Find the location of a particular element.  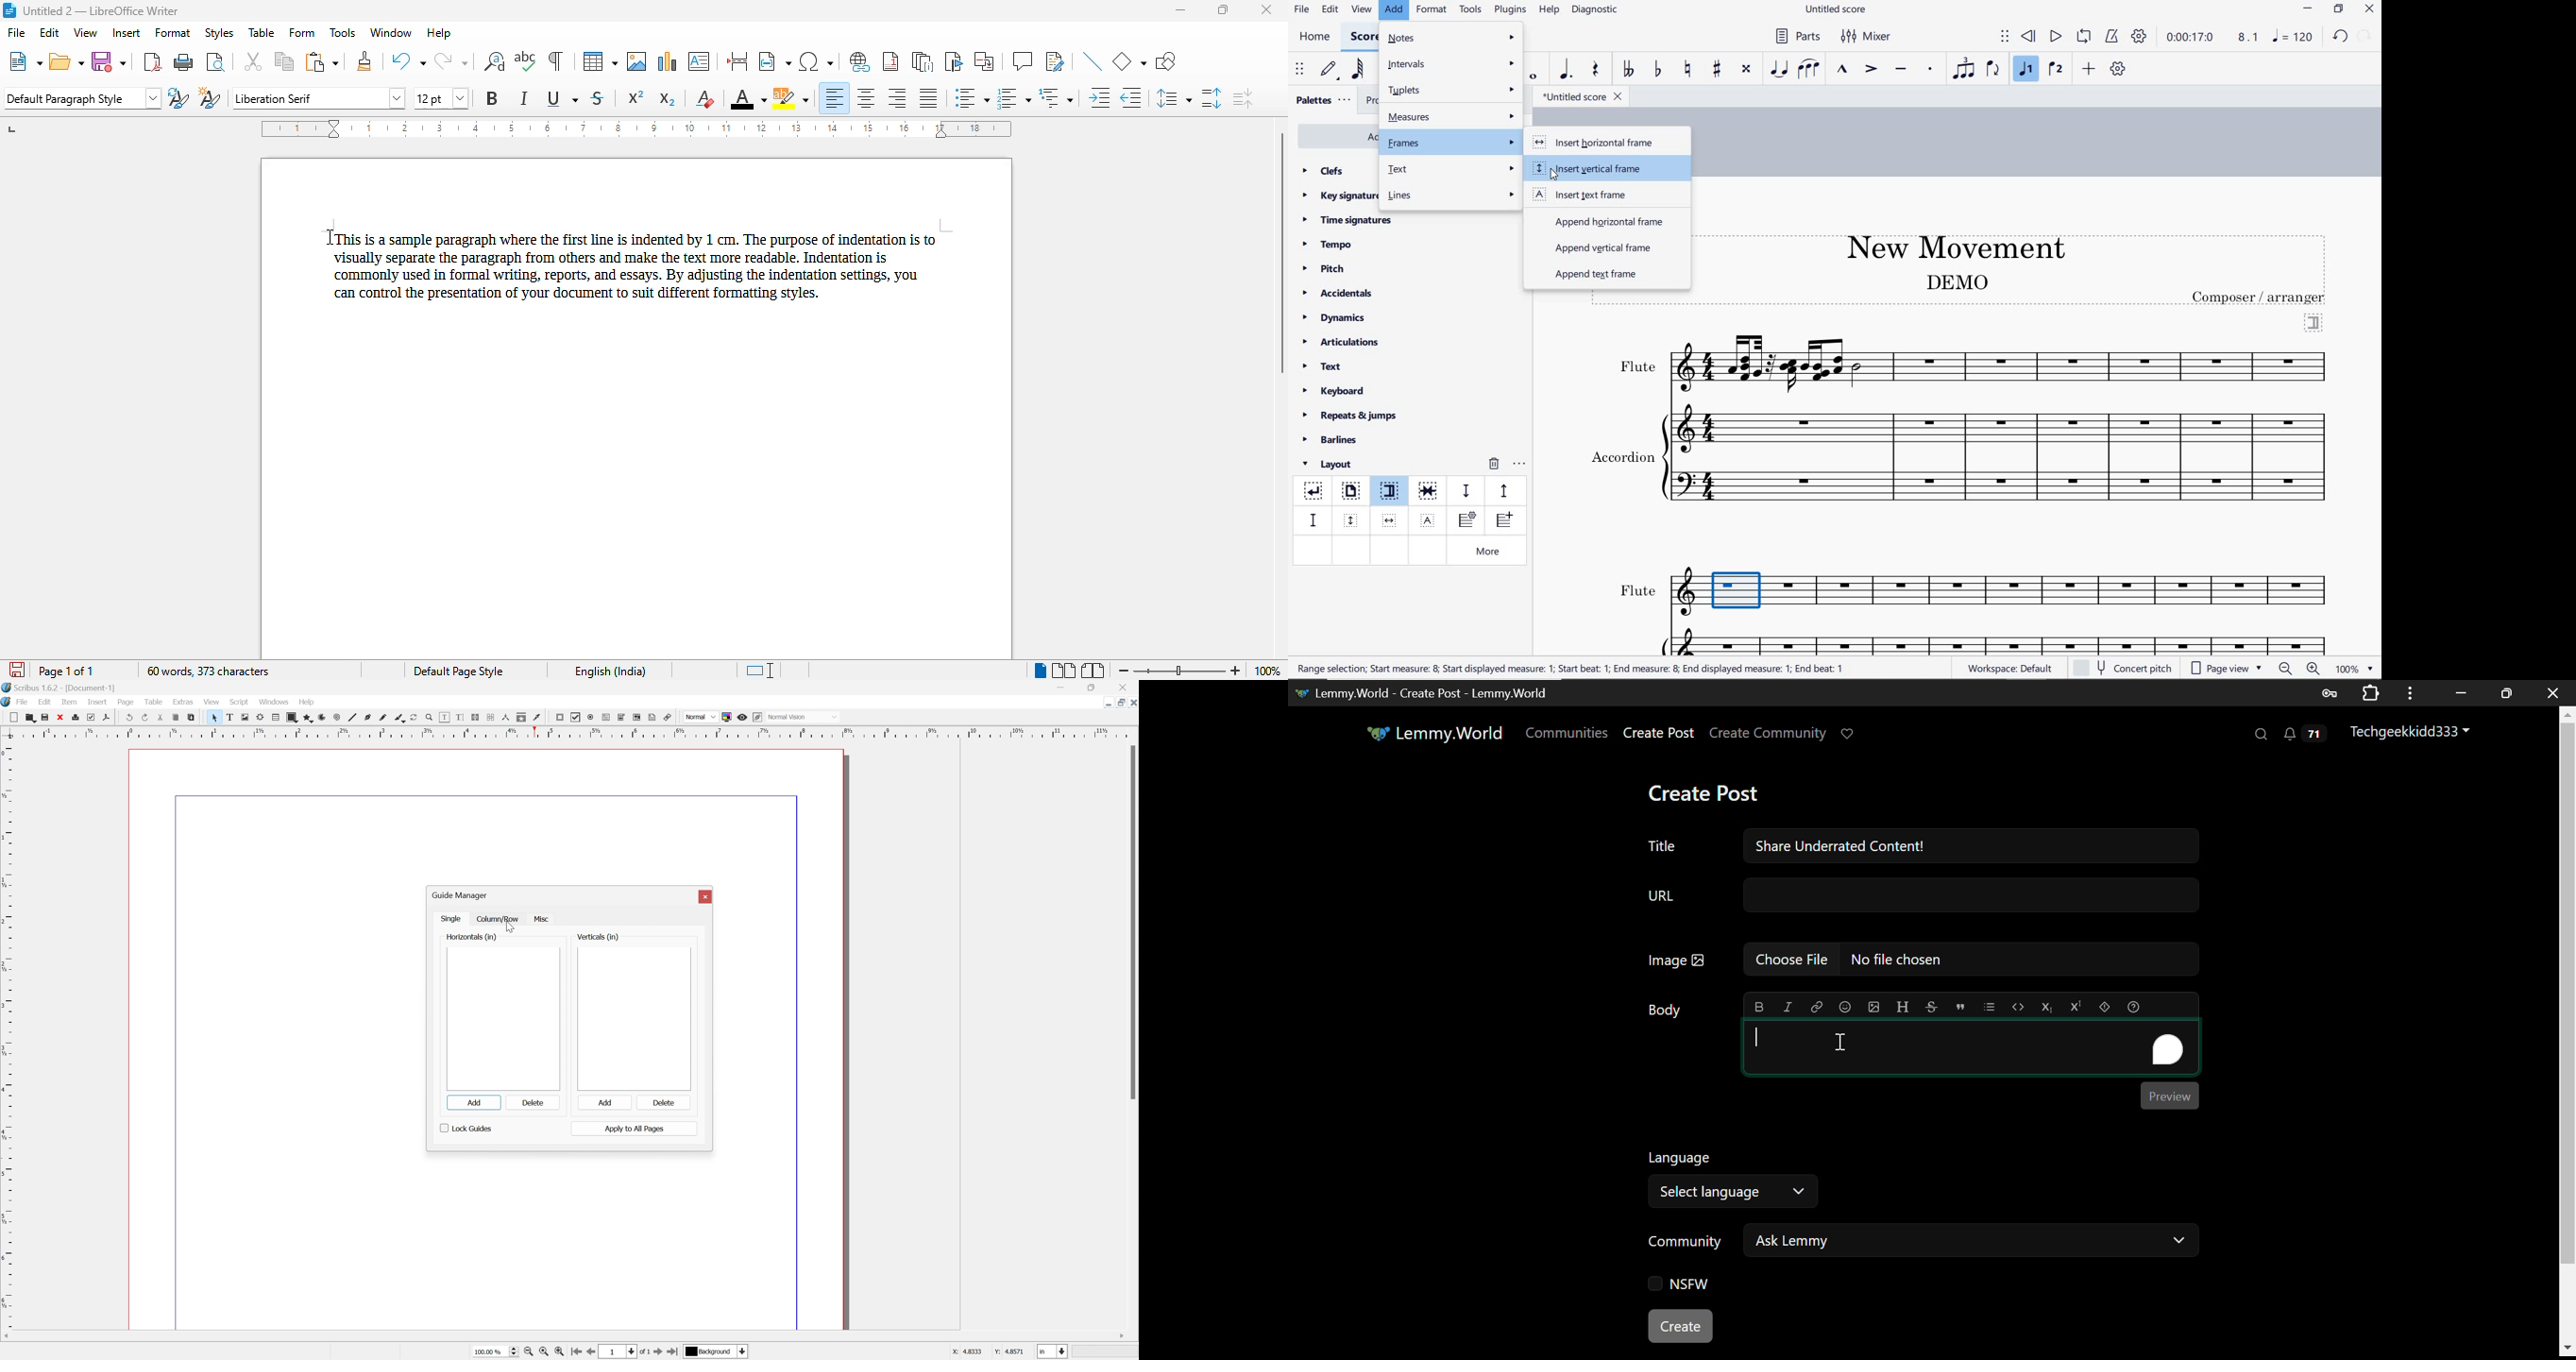

toggle natural is located at coordinates (1689, 70).